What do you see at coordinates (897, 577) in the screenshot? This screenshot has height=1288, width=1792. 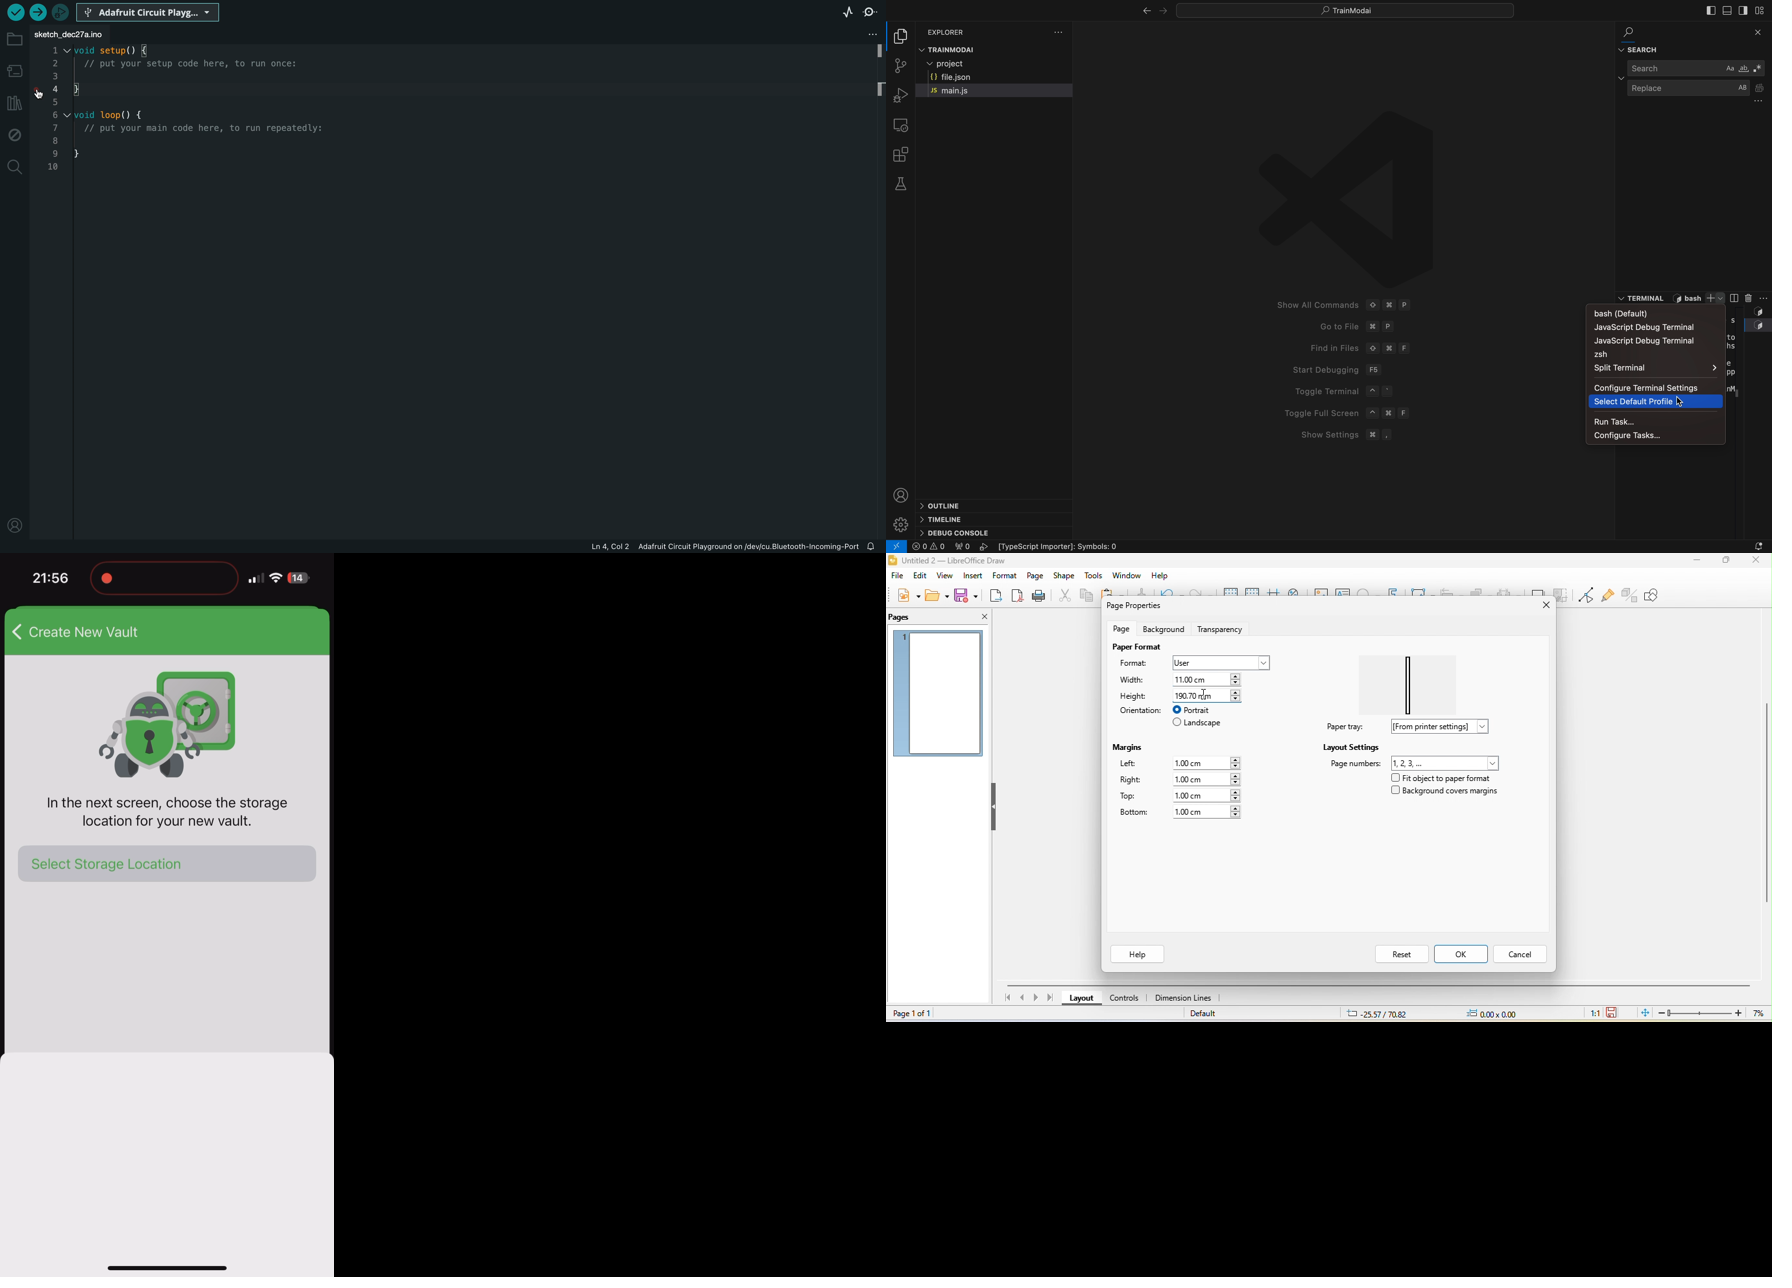 I see `file` at bounding box center [897, 577].